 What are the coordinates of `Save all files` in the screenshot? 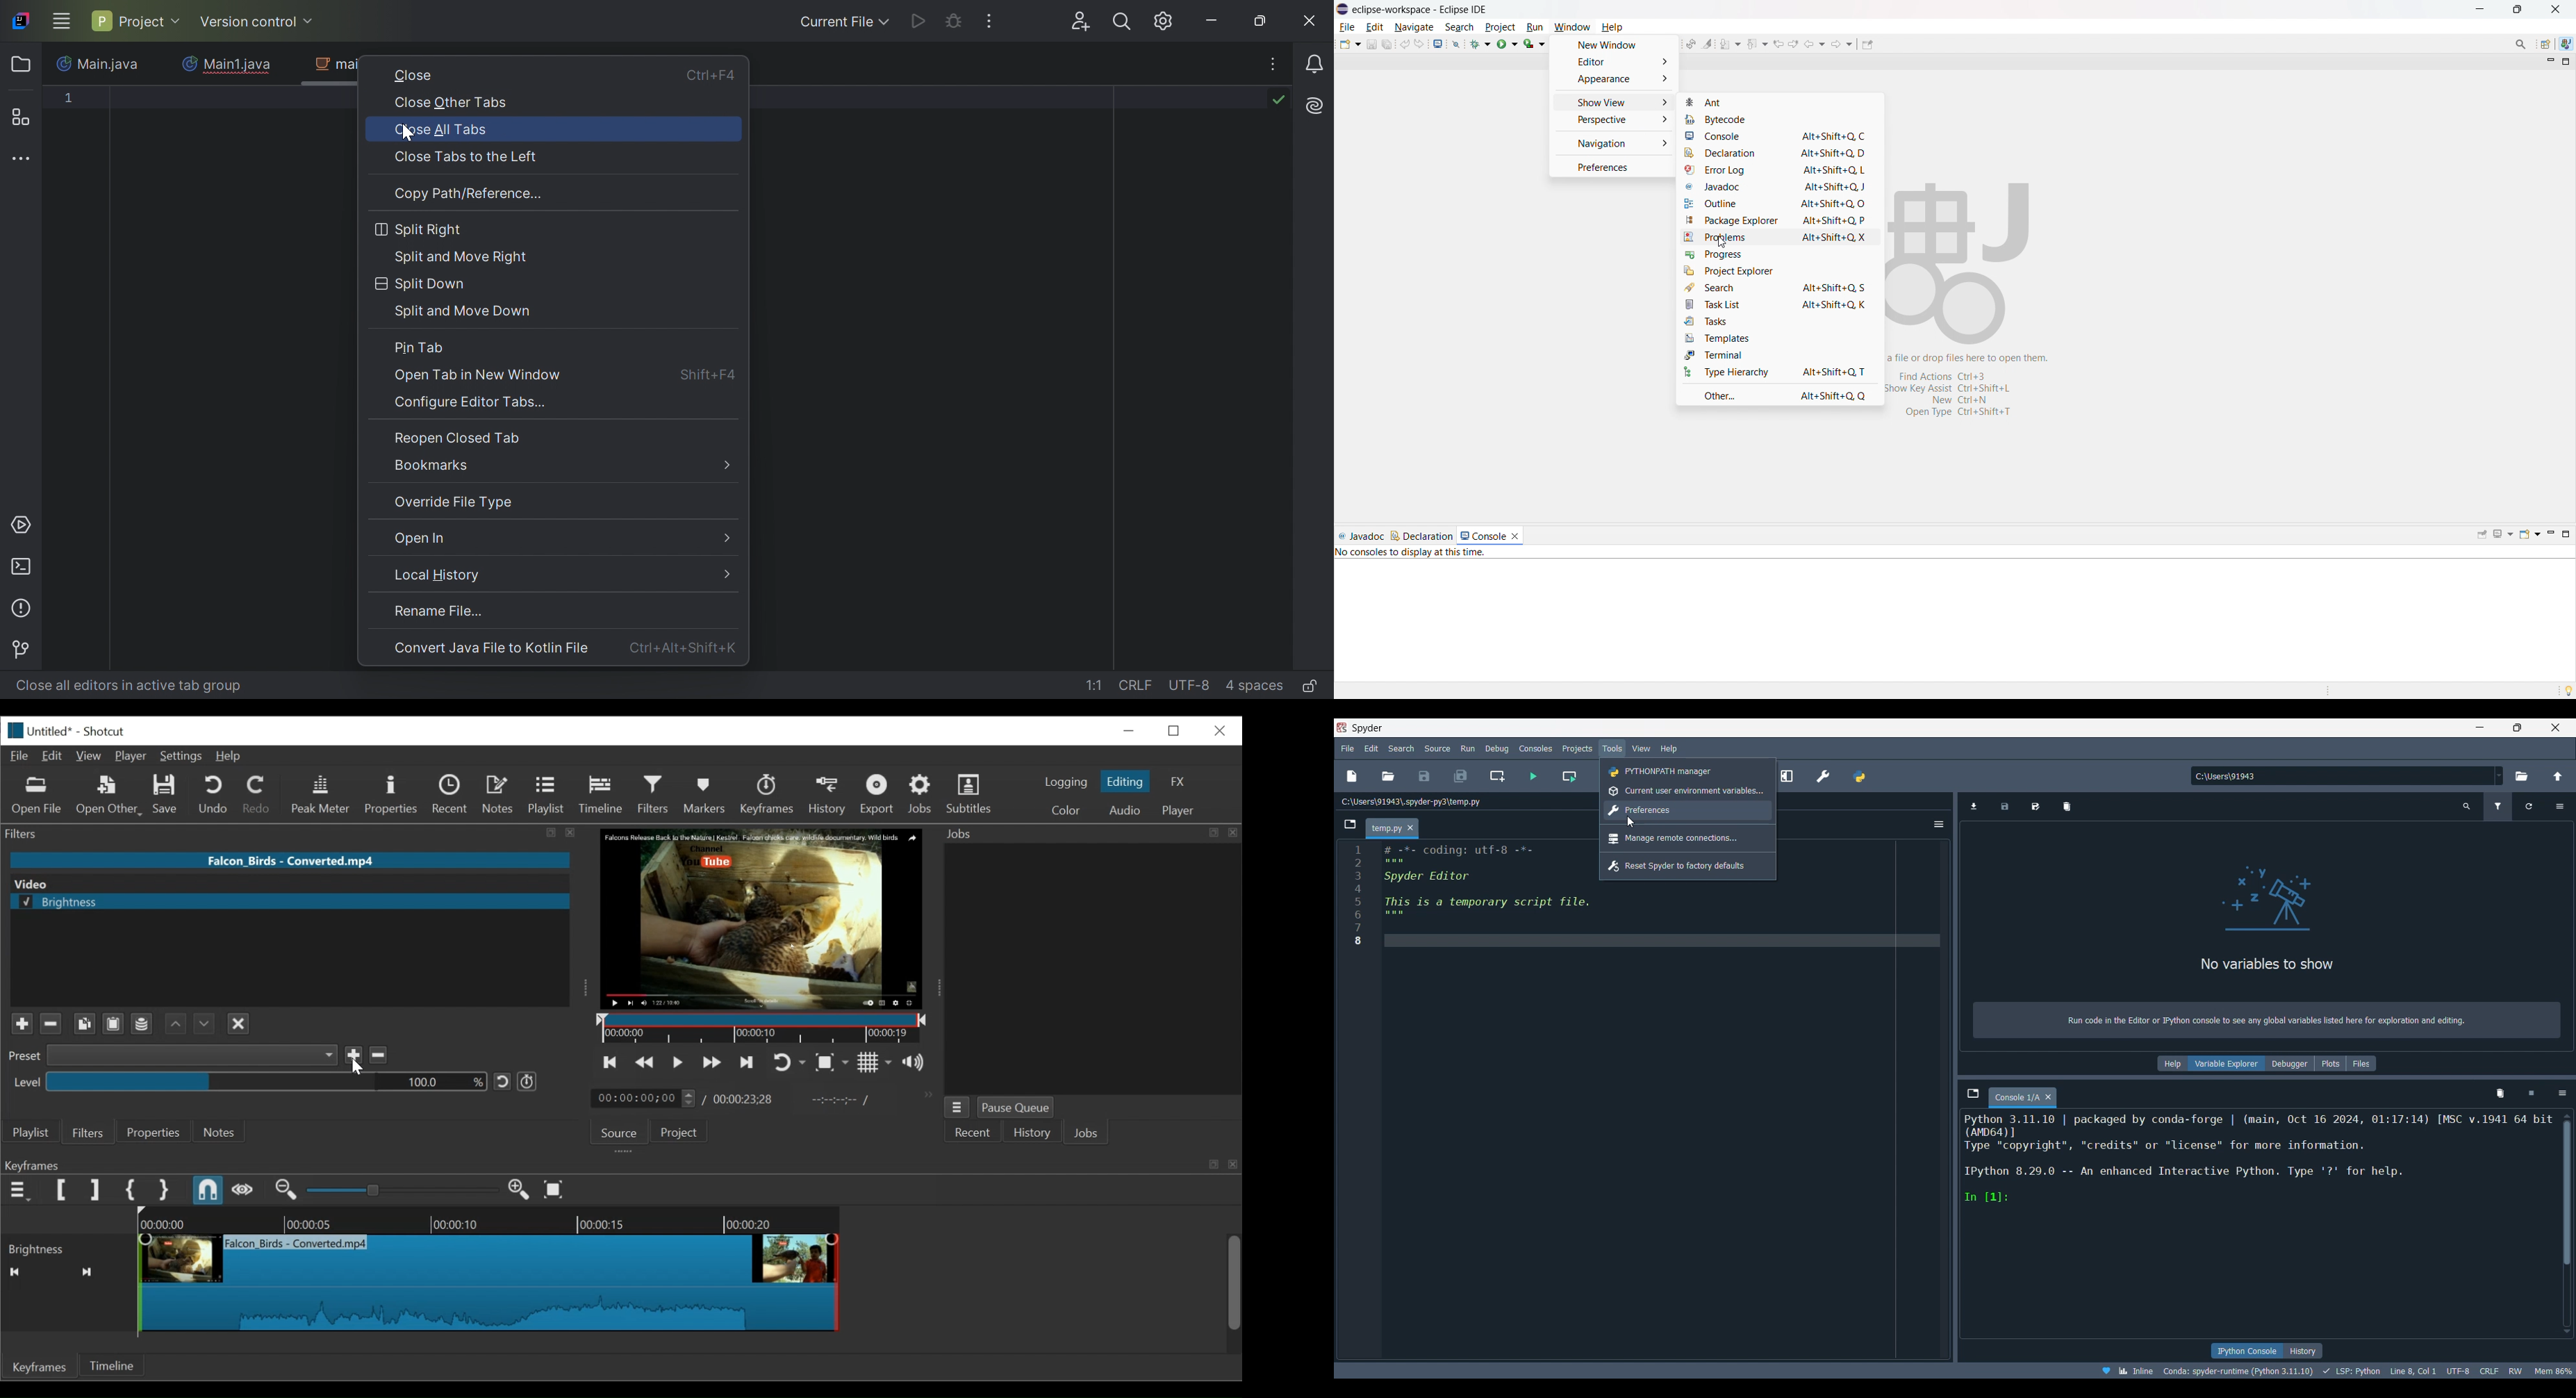 It's located at (1460, 776).